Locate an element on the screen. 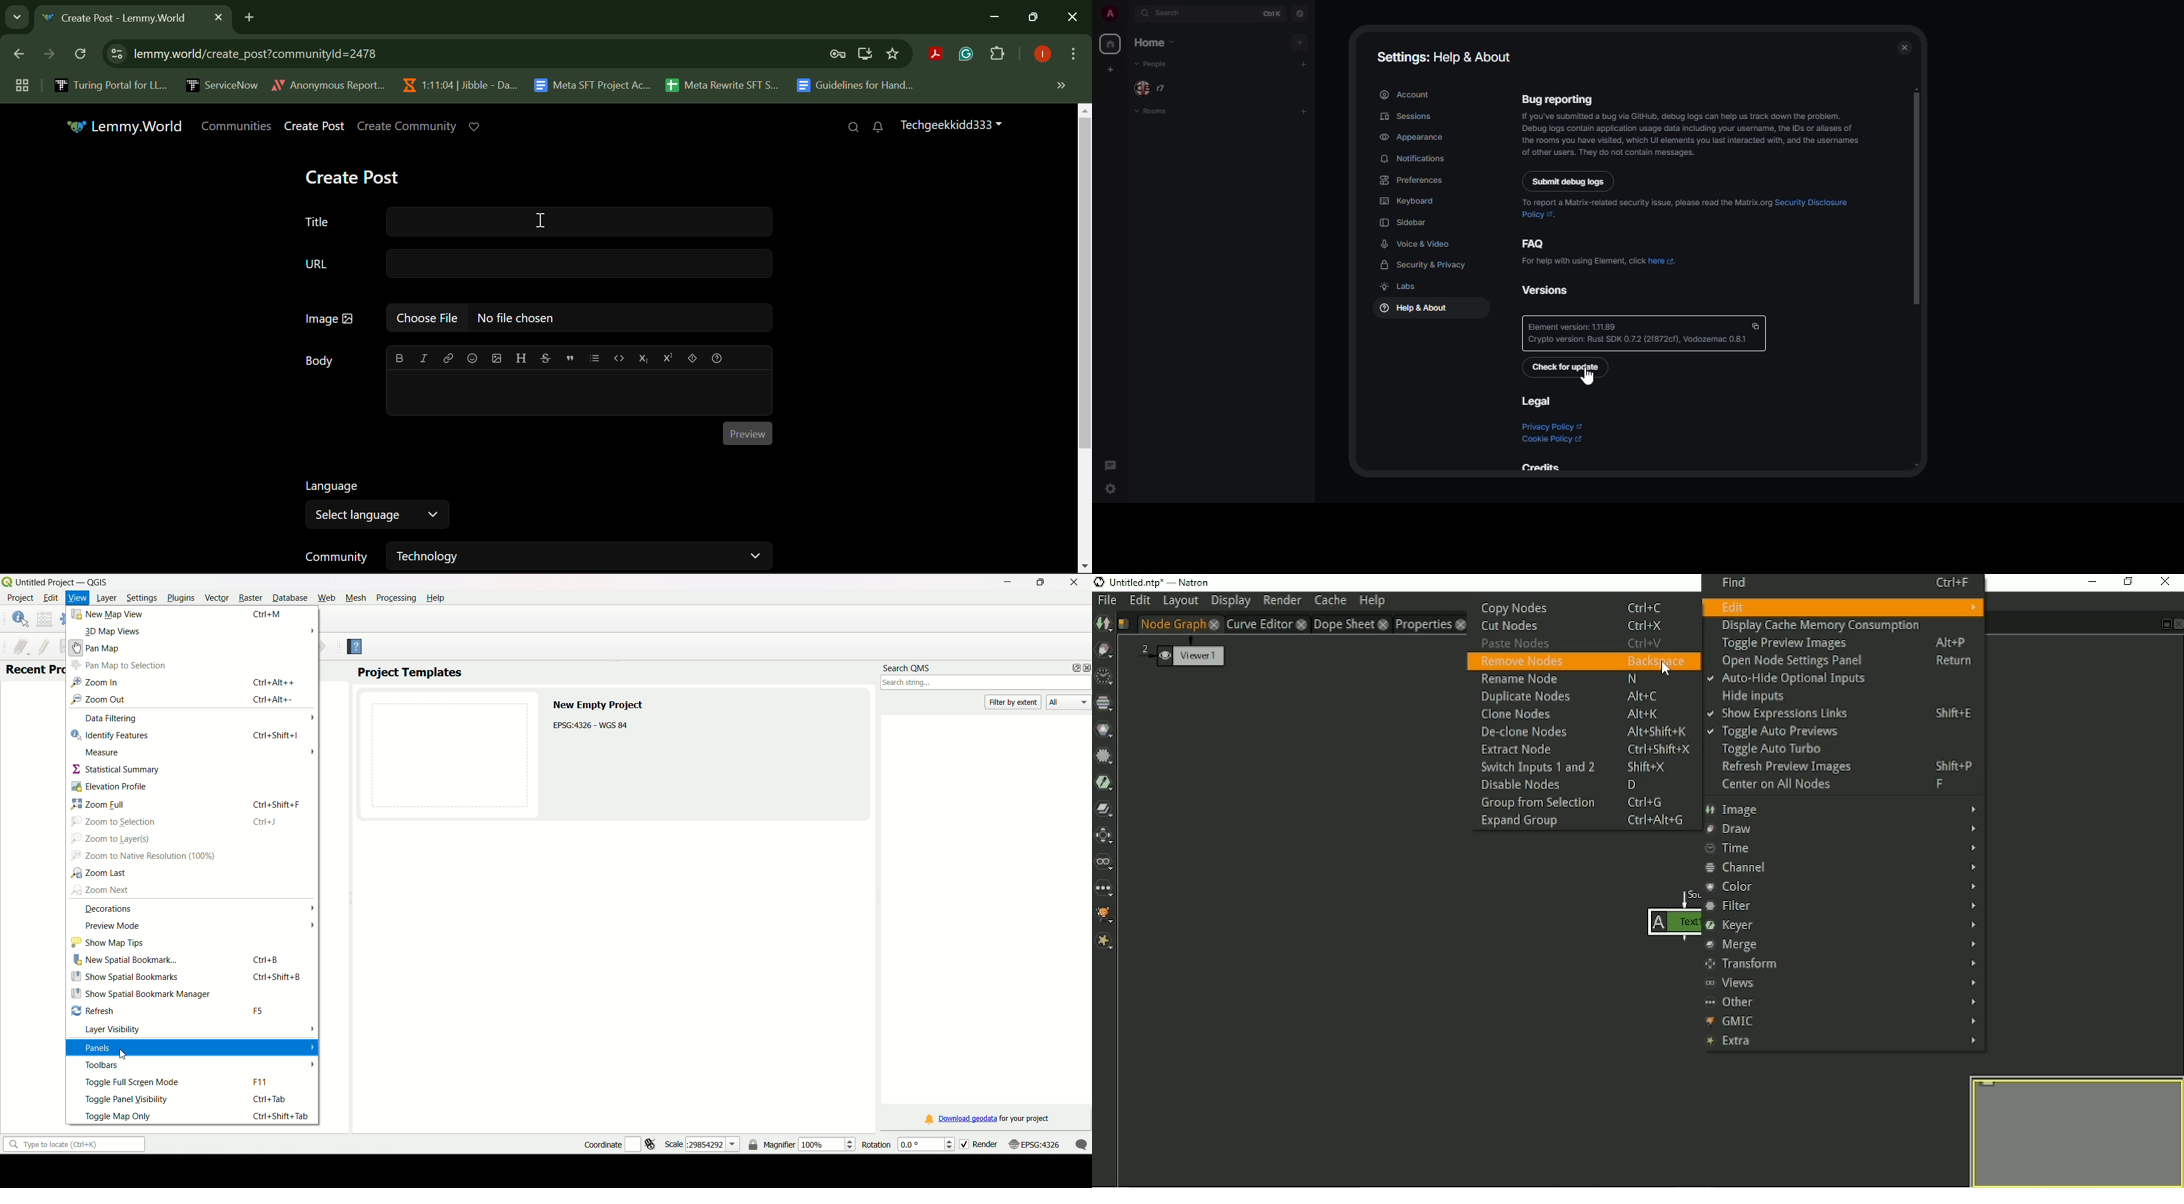  Body is located at coordinates (320, 362).